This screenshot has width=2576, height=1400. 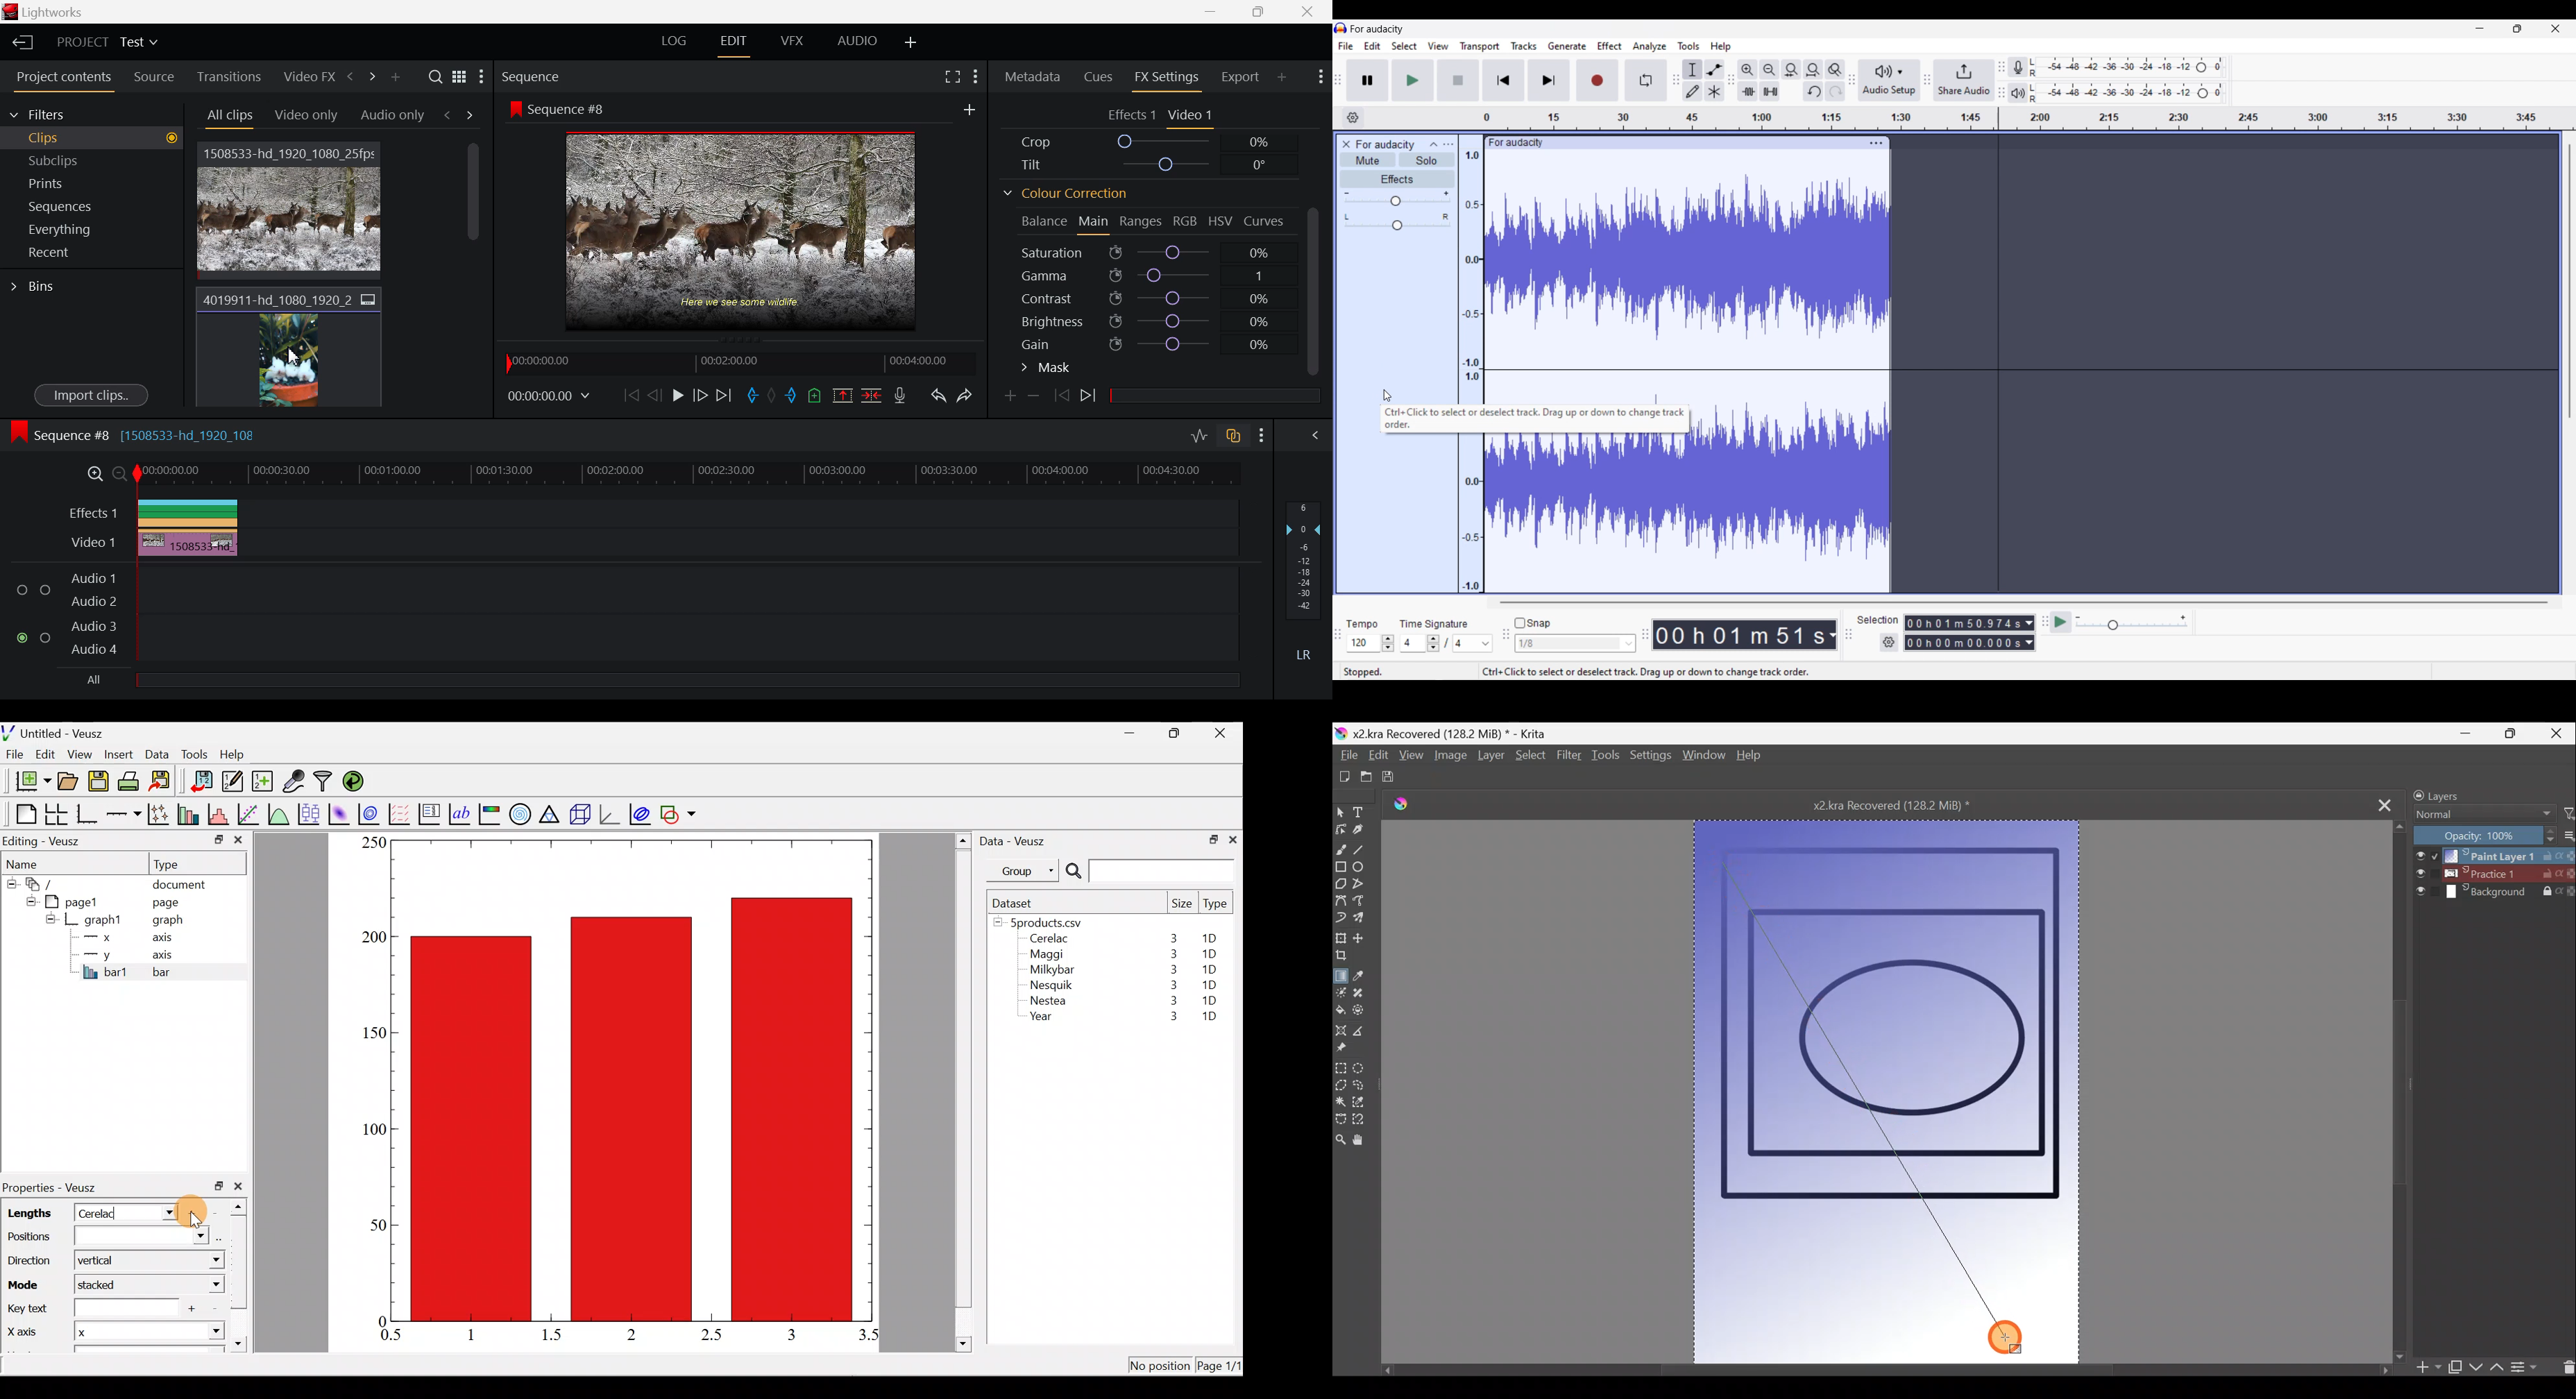 I want to click on Current duration, so click(x=1739, y=635).